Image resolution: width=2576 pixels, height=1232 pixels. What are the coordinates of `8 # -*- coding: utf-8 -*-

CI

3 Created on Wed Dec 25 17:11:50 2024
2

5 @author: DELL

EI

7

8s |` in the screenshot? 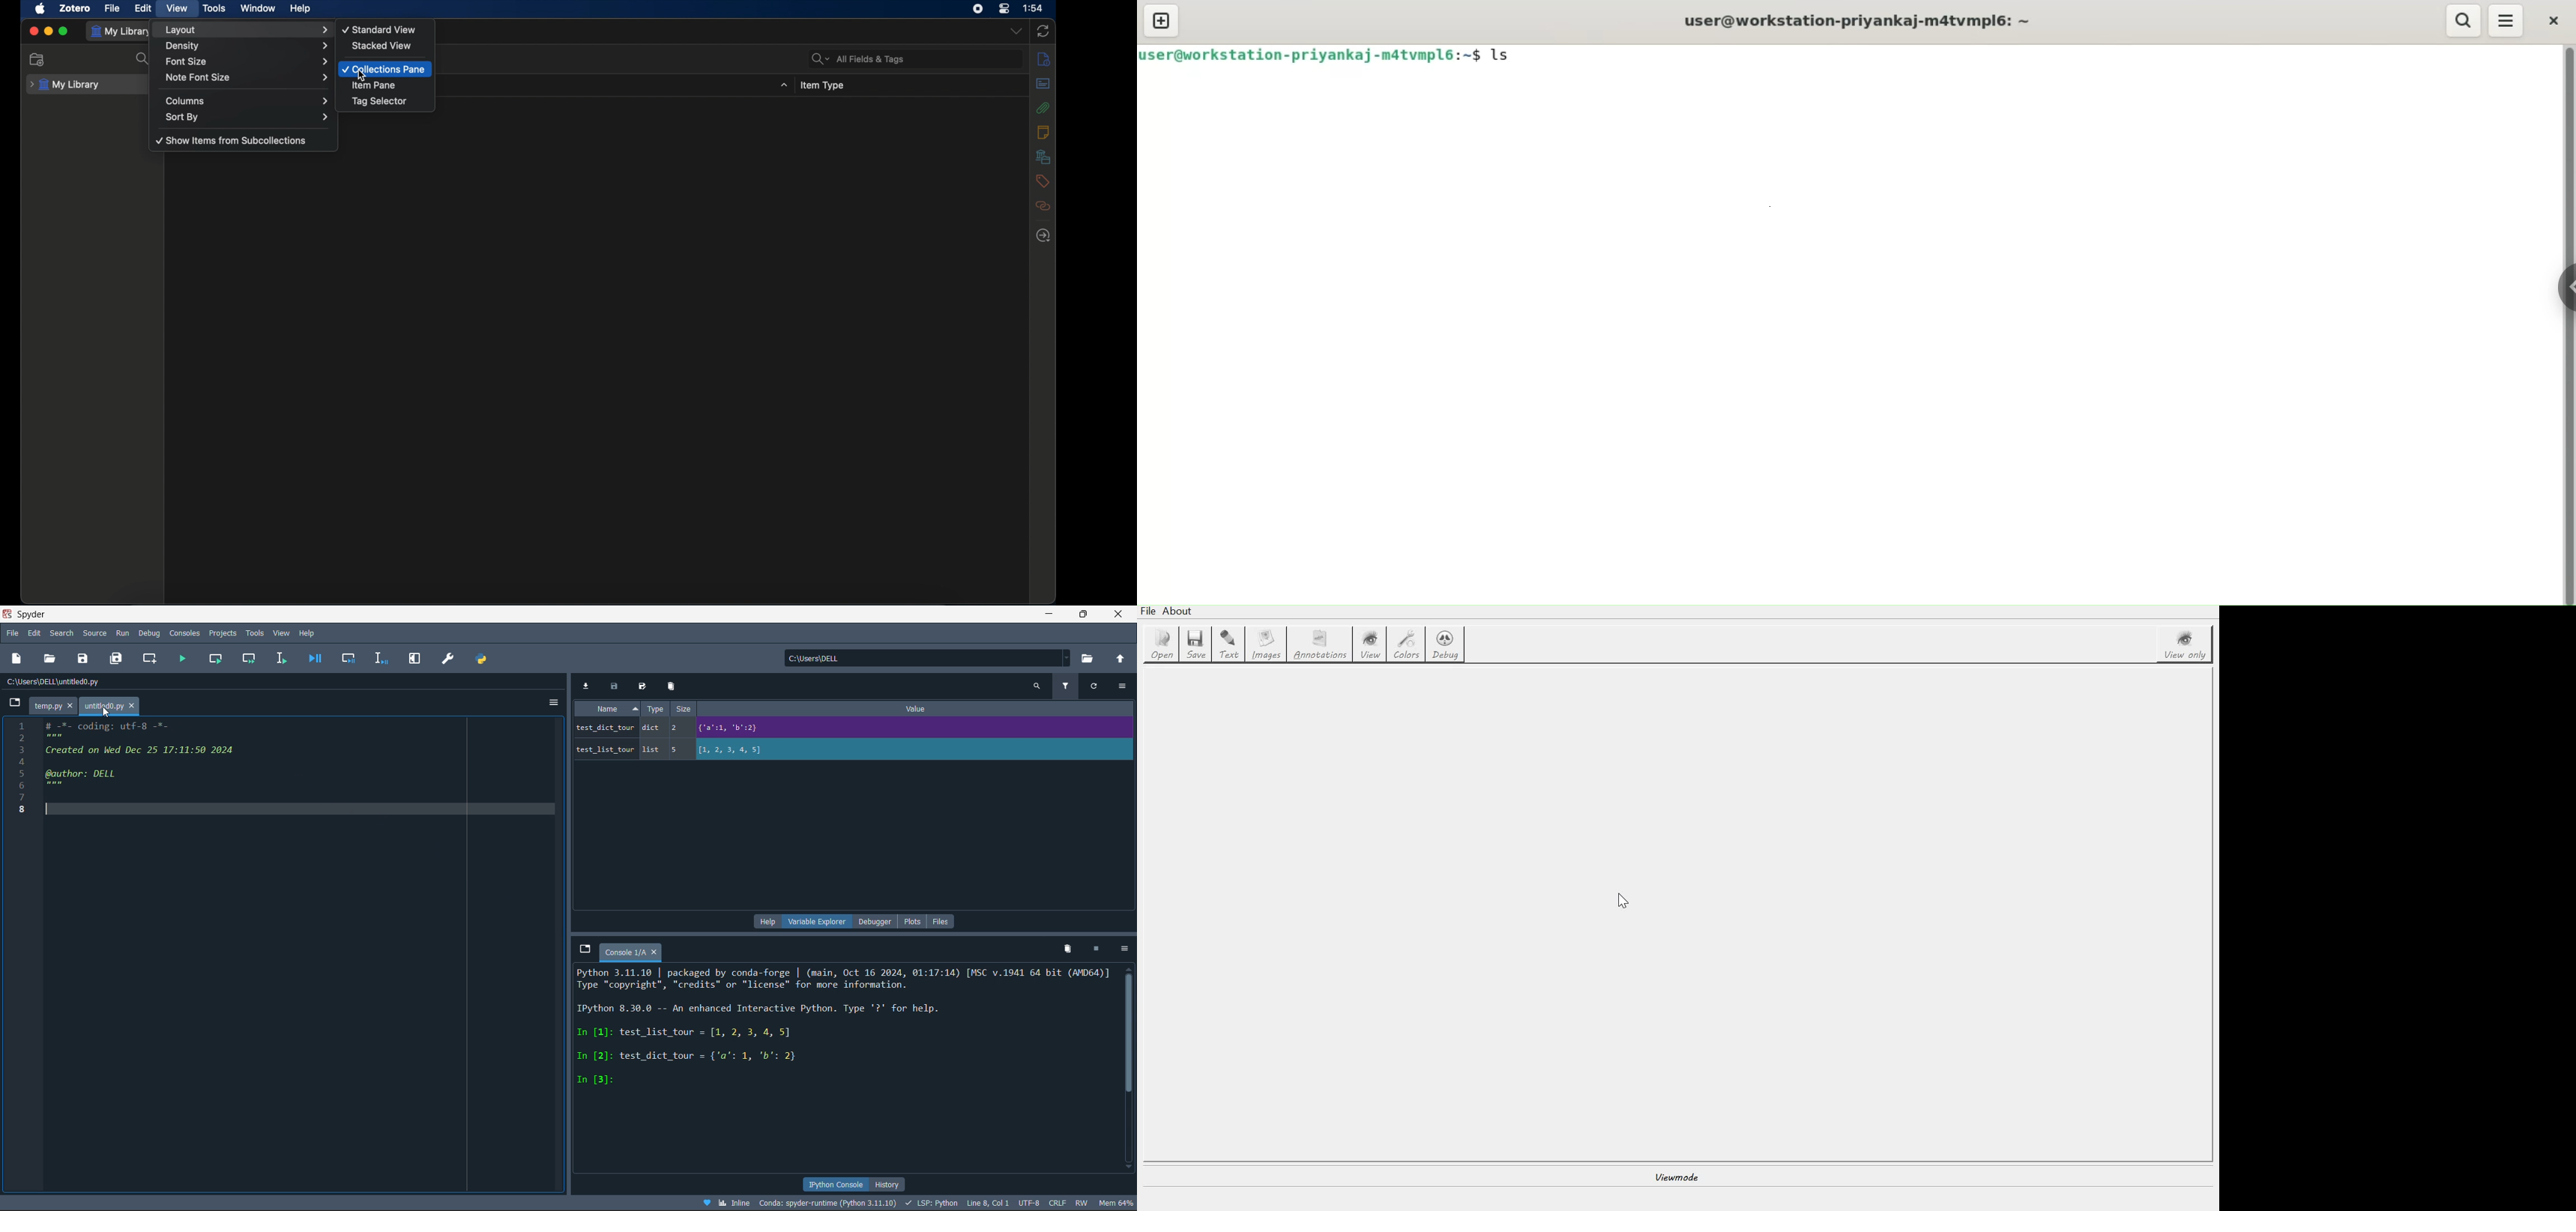 It's located at (130, 765).